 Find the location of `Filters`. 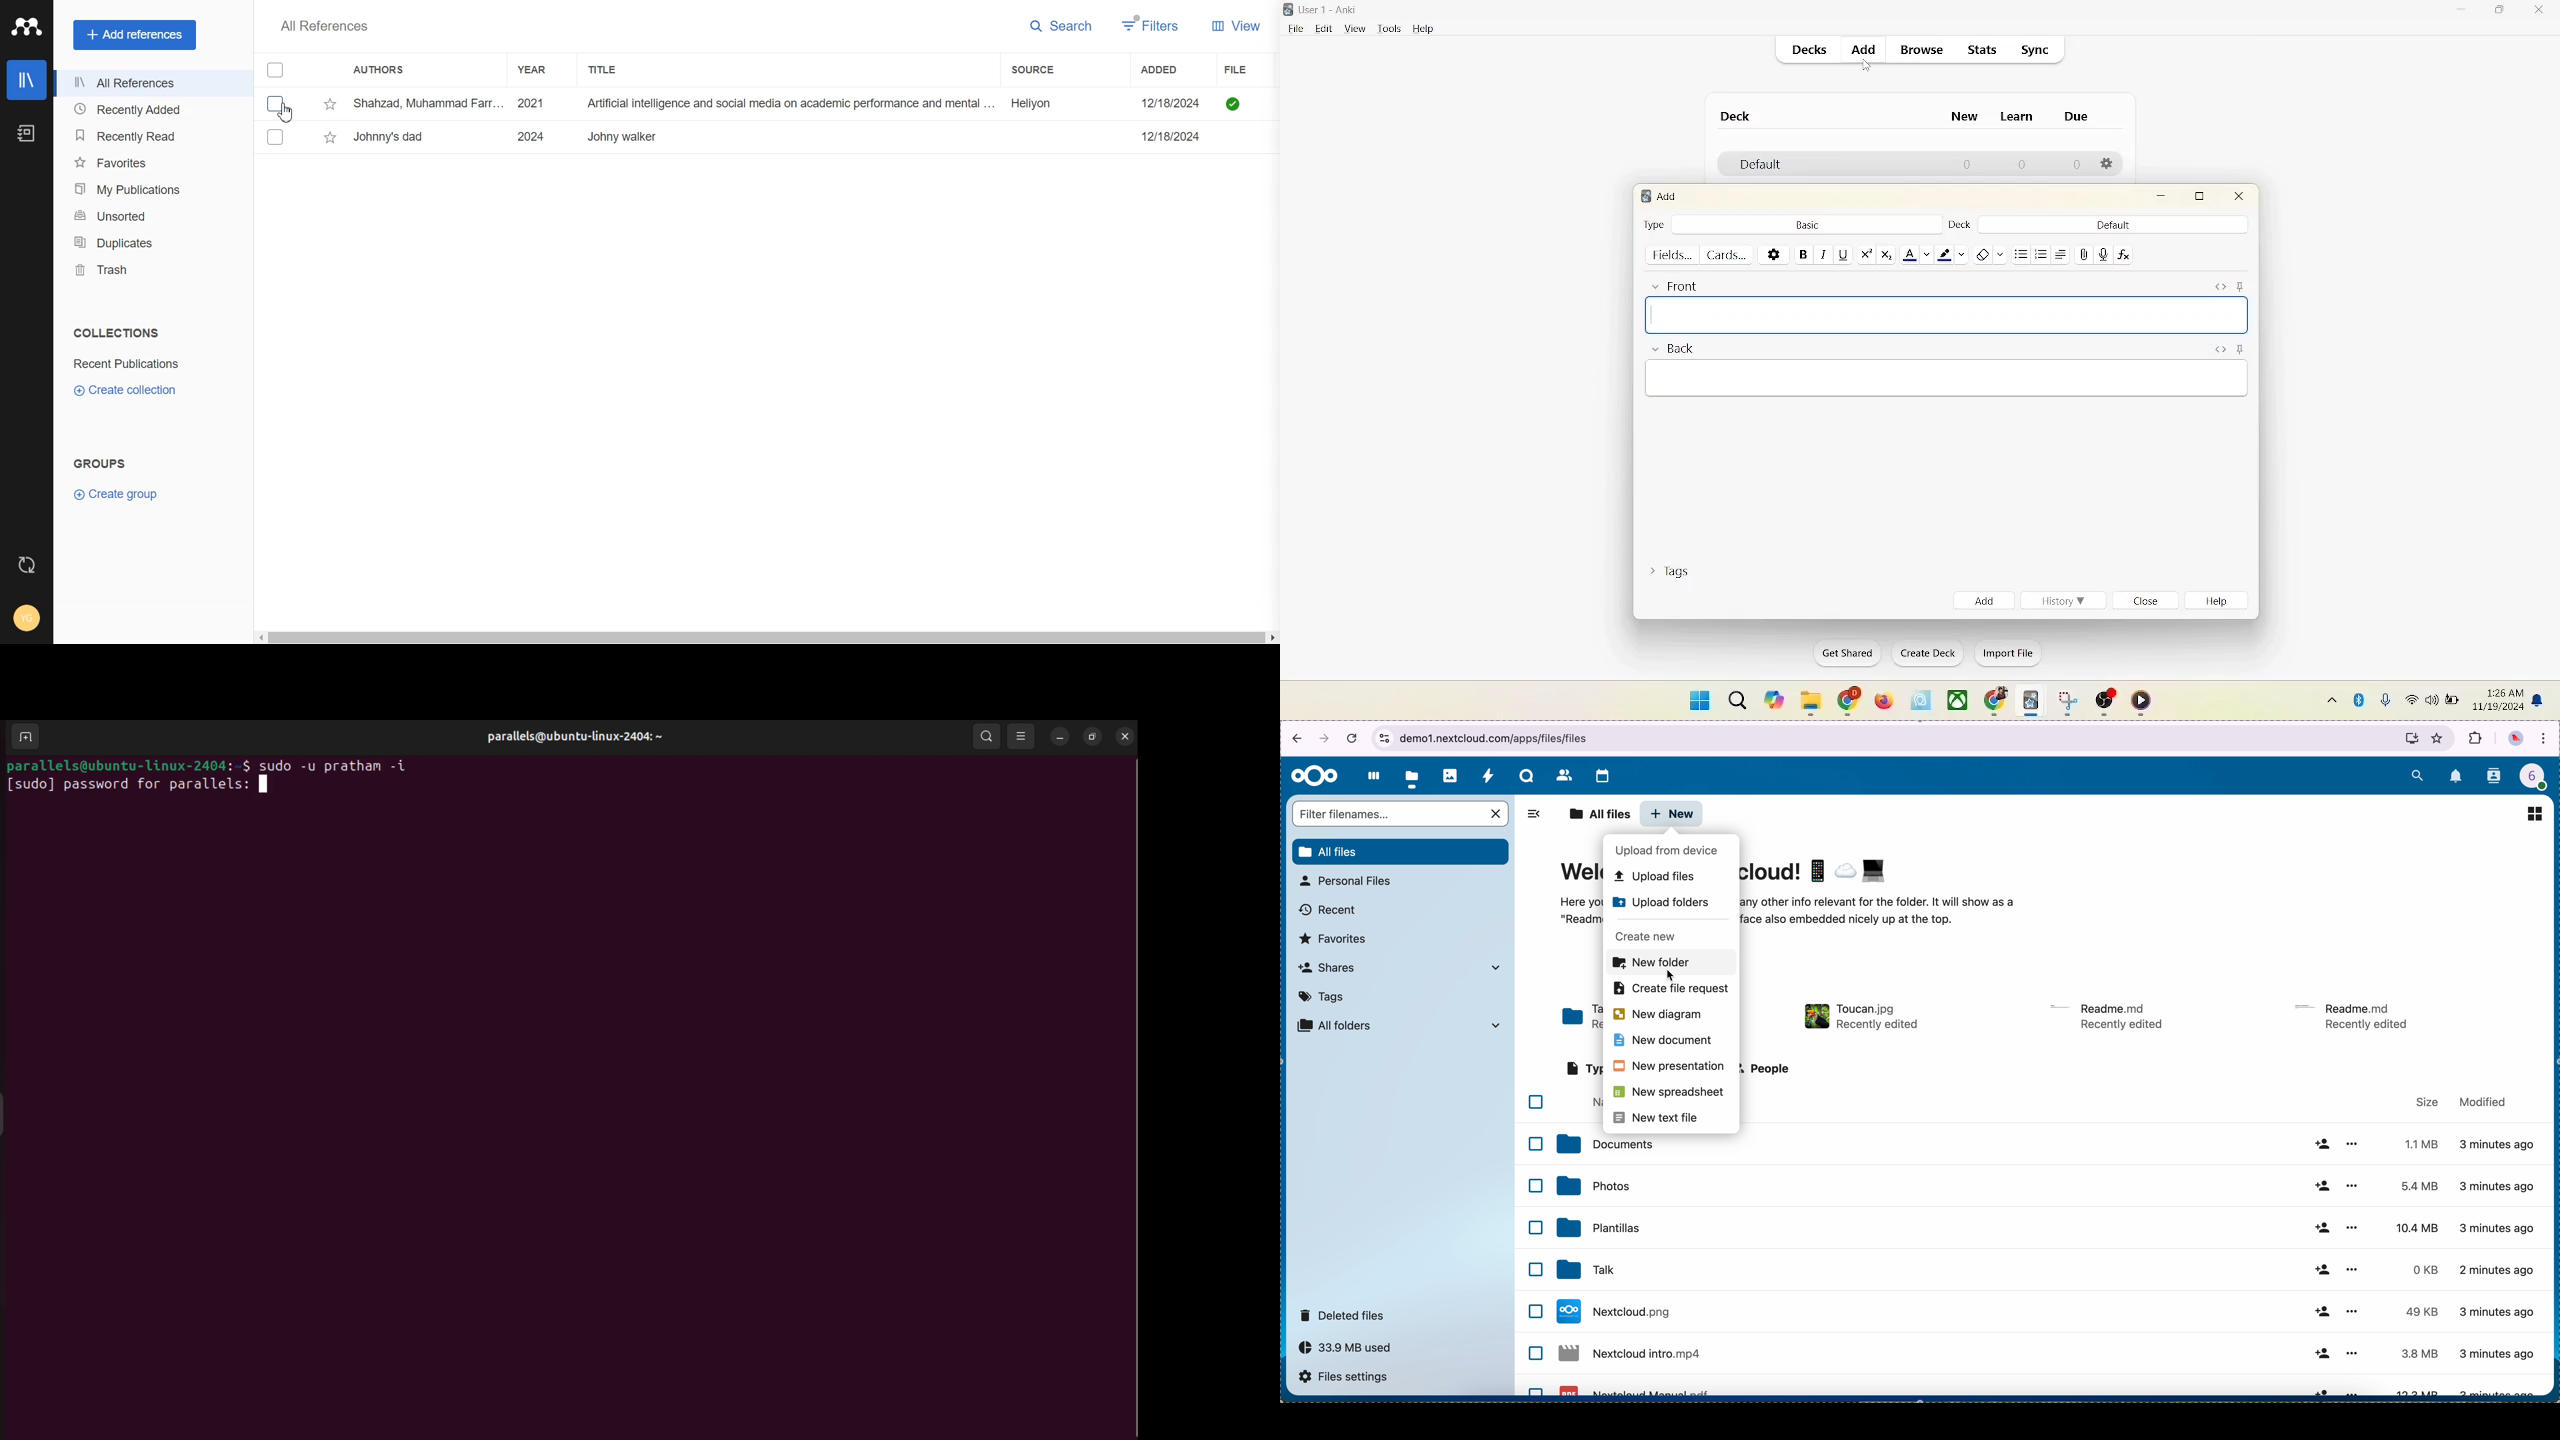

Filters is located at coordinates (1151, 25).